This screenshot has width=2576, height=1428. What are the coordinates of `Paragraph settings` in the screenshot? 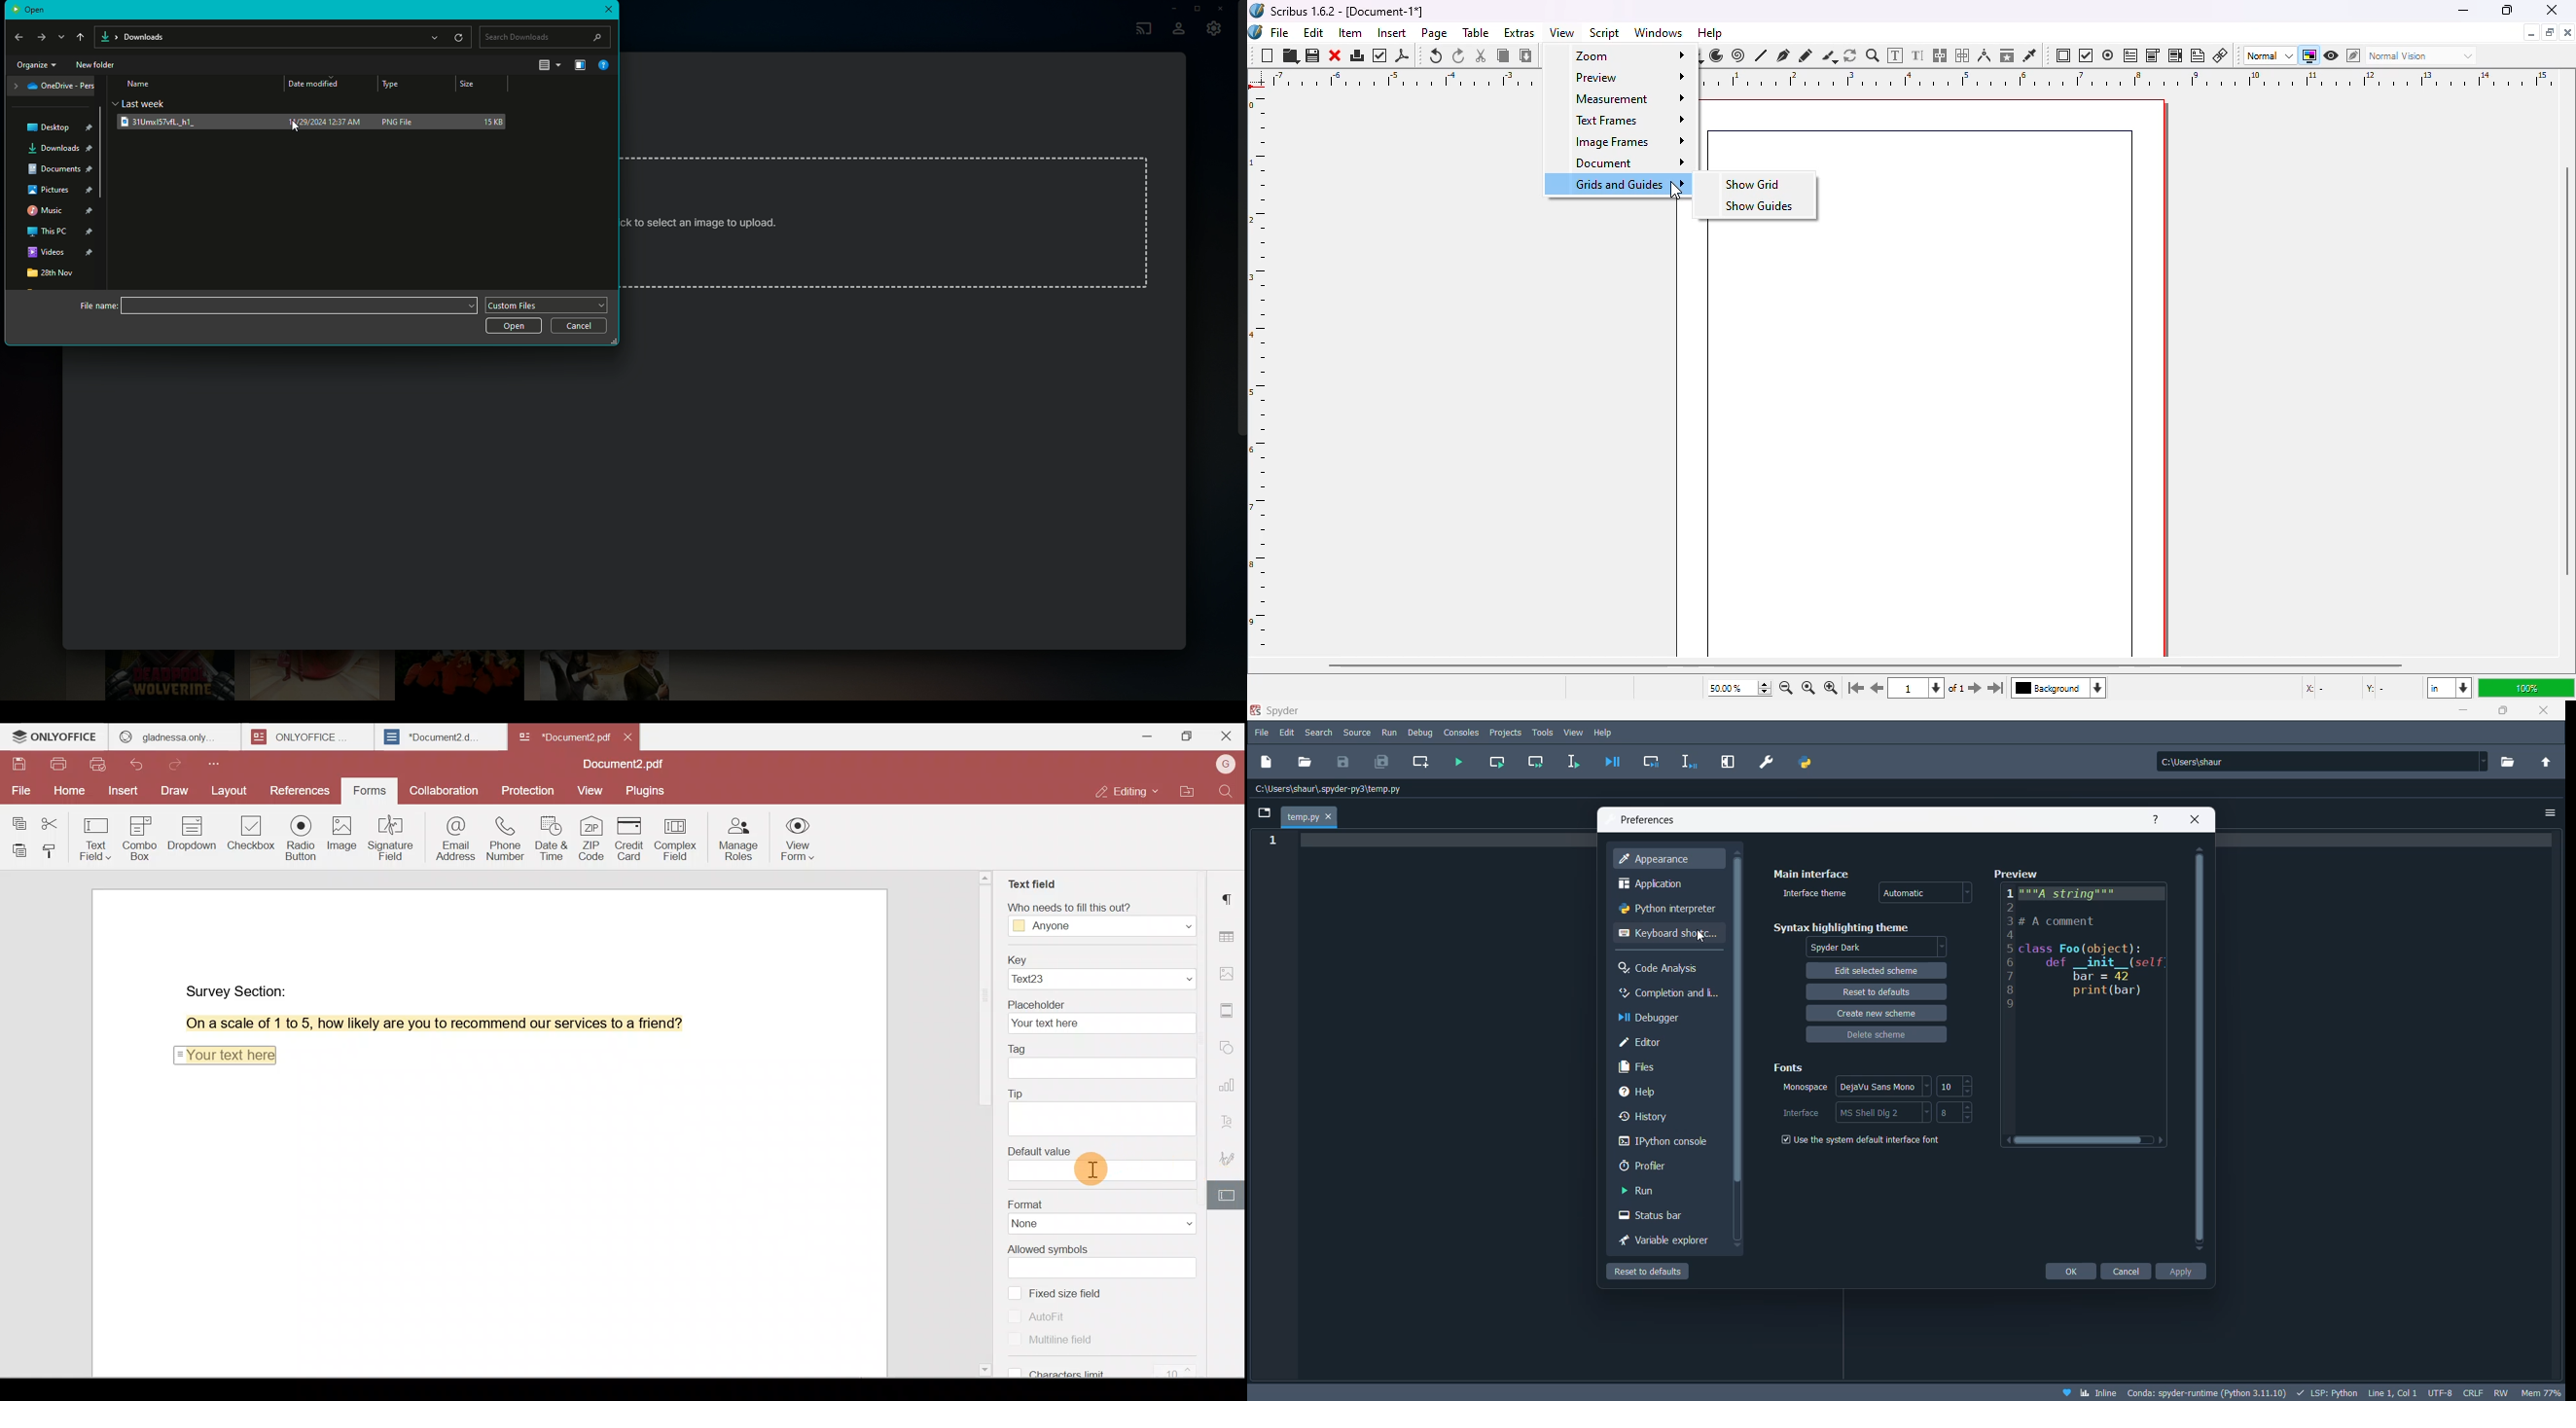 It's located at (1229, 898).